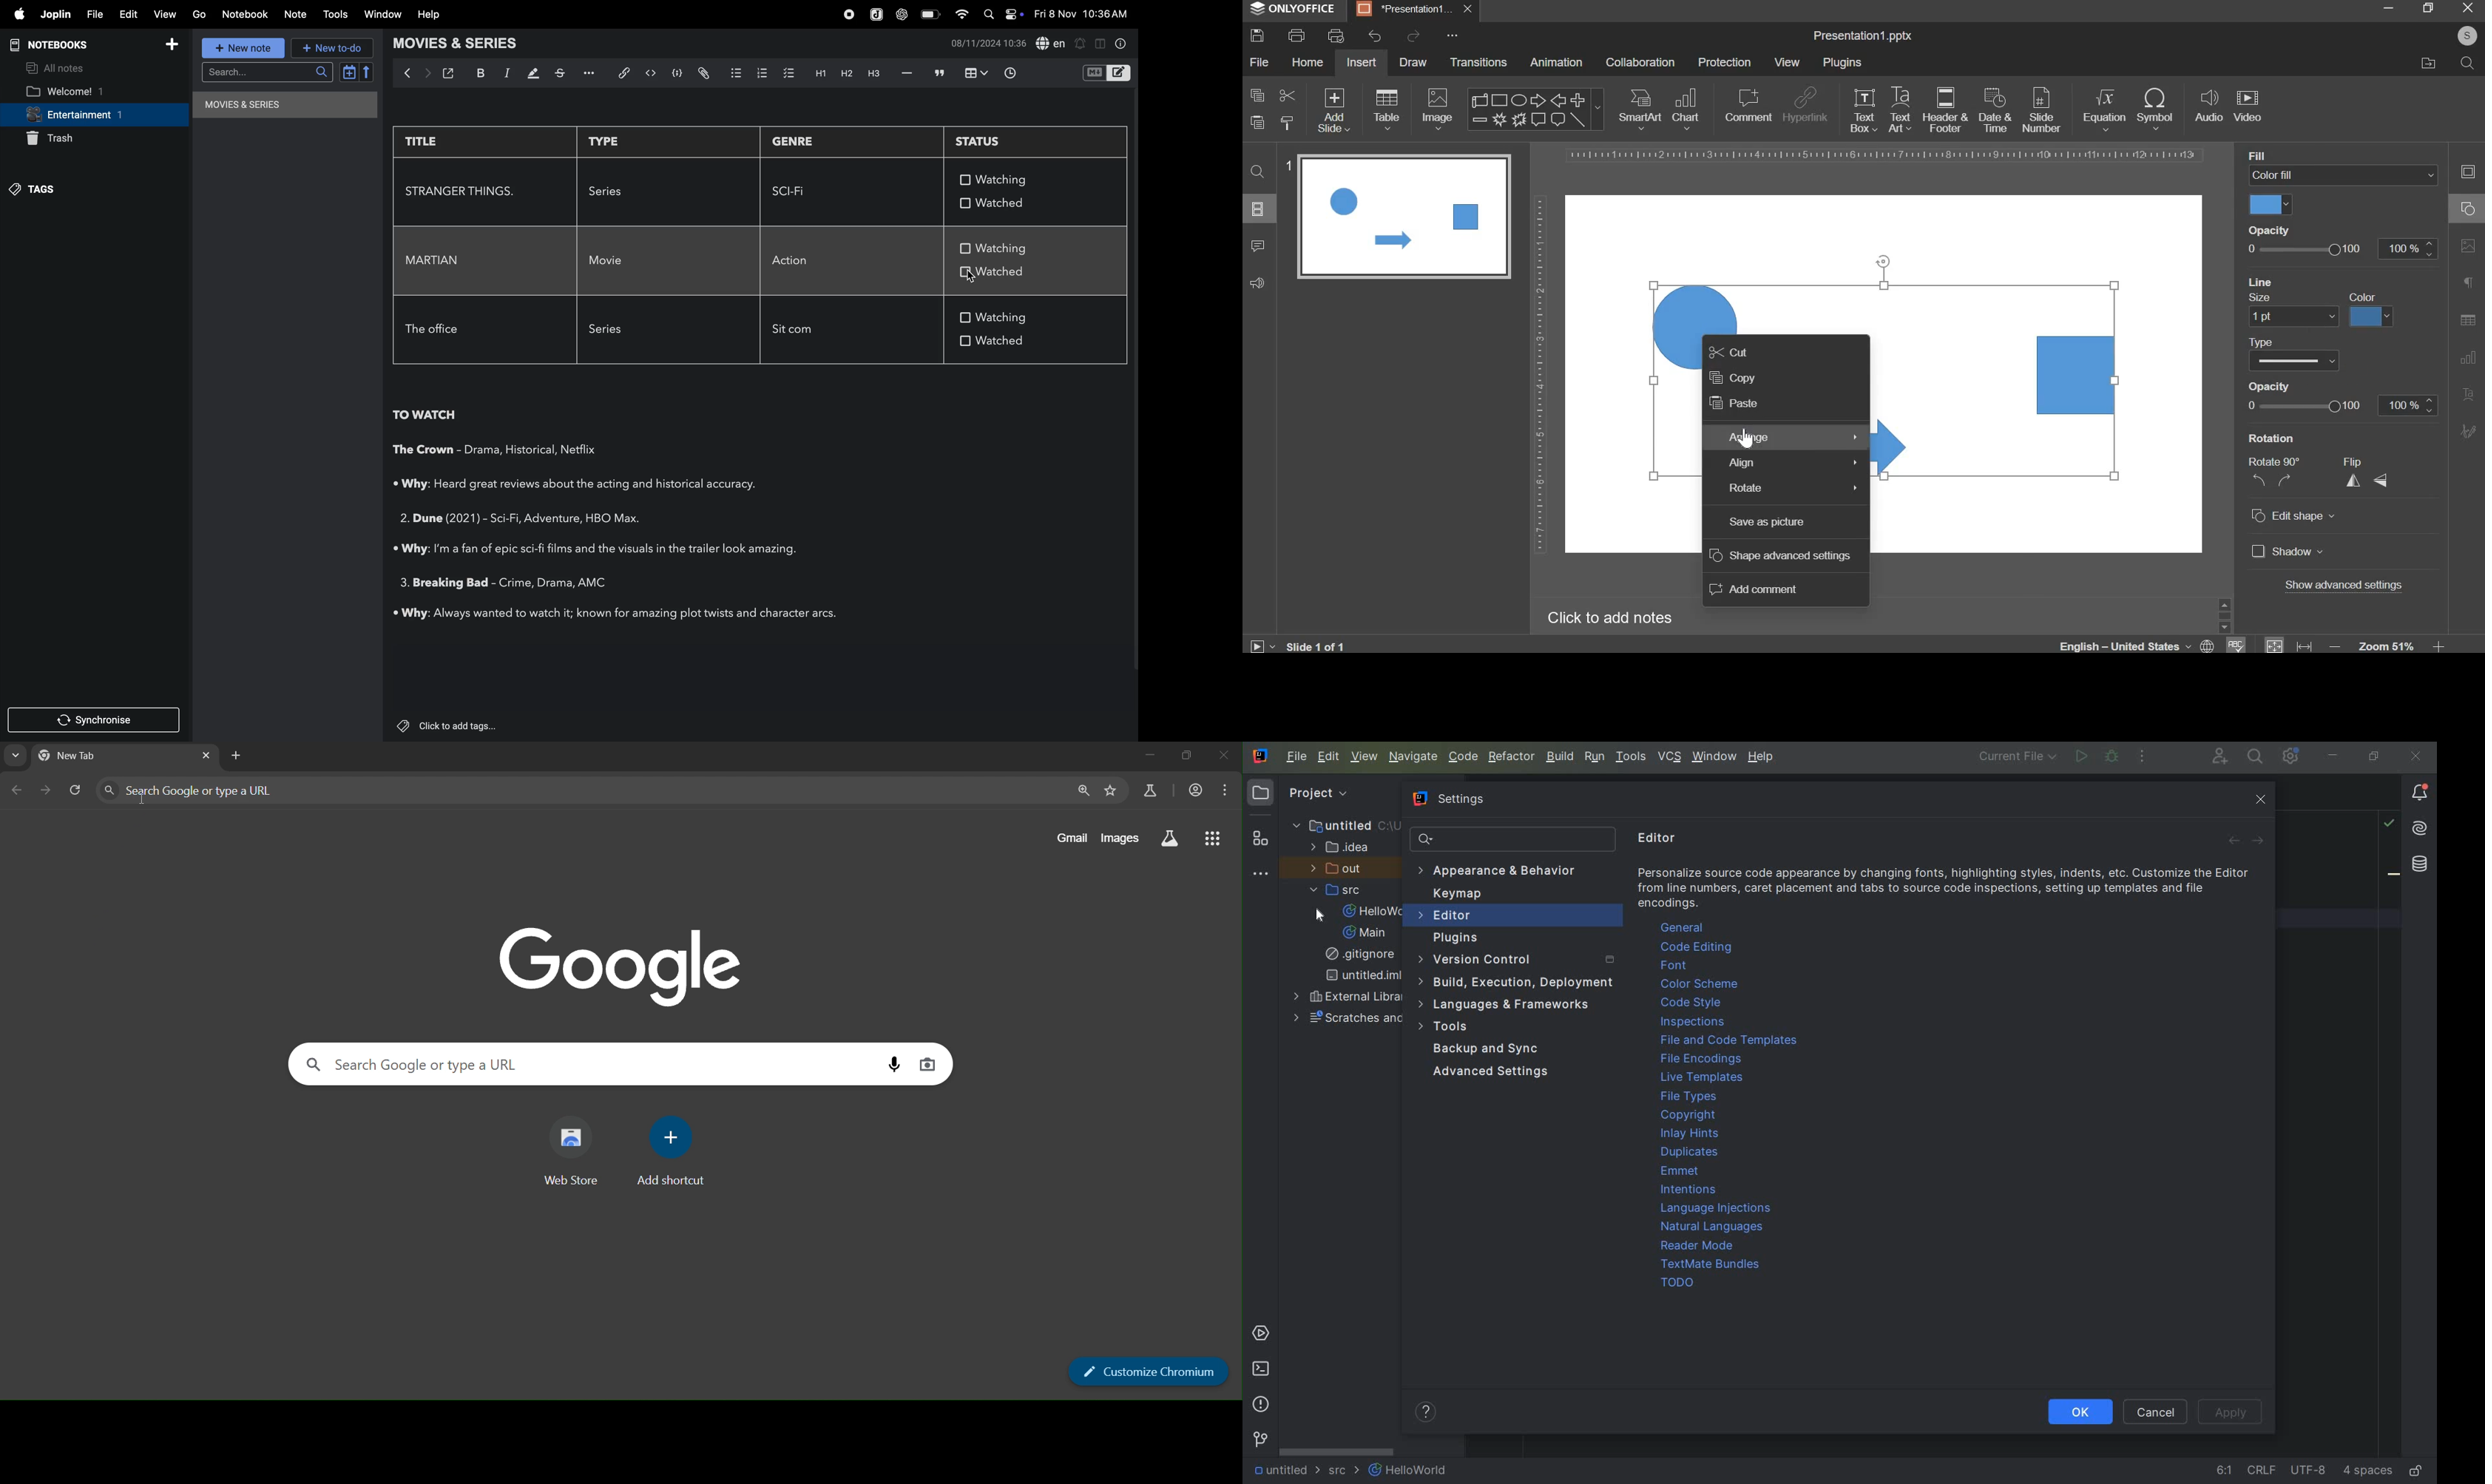 Image resolution: width=2492 pixels, height=1484 pixels. Describe the element at coordinates (1293, 8) in the screenshot. I see `* ONLYOFFICE` at that location.